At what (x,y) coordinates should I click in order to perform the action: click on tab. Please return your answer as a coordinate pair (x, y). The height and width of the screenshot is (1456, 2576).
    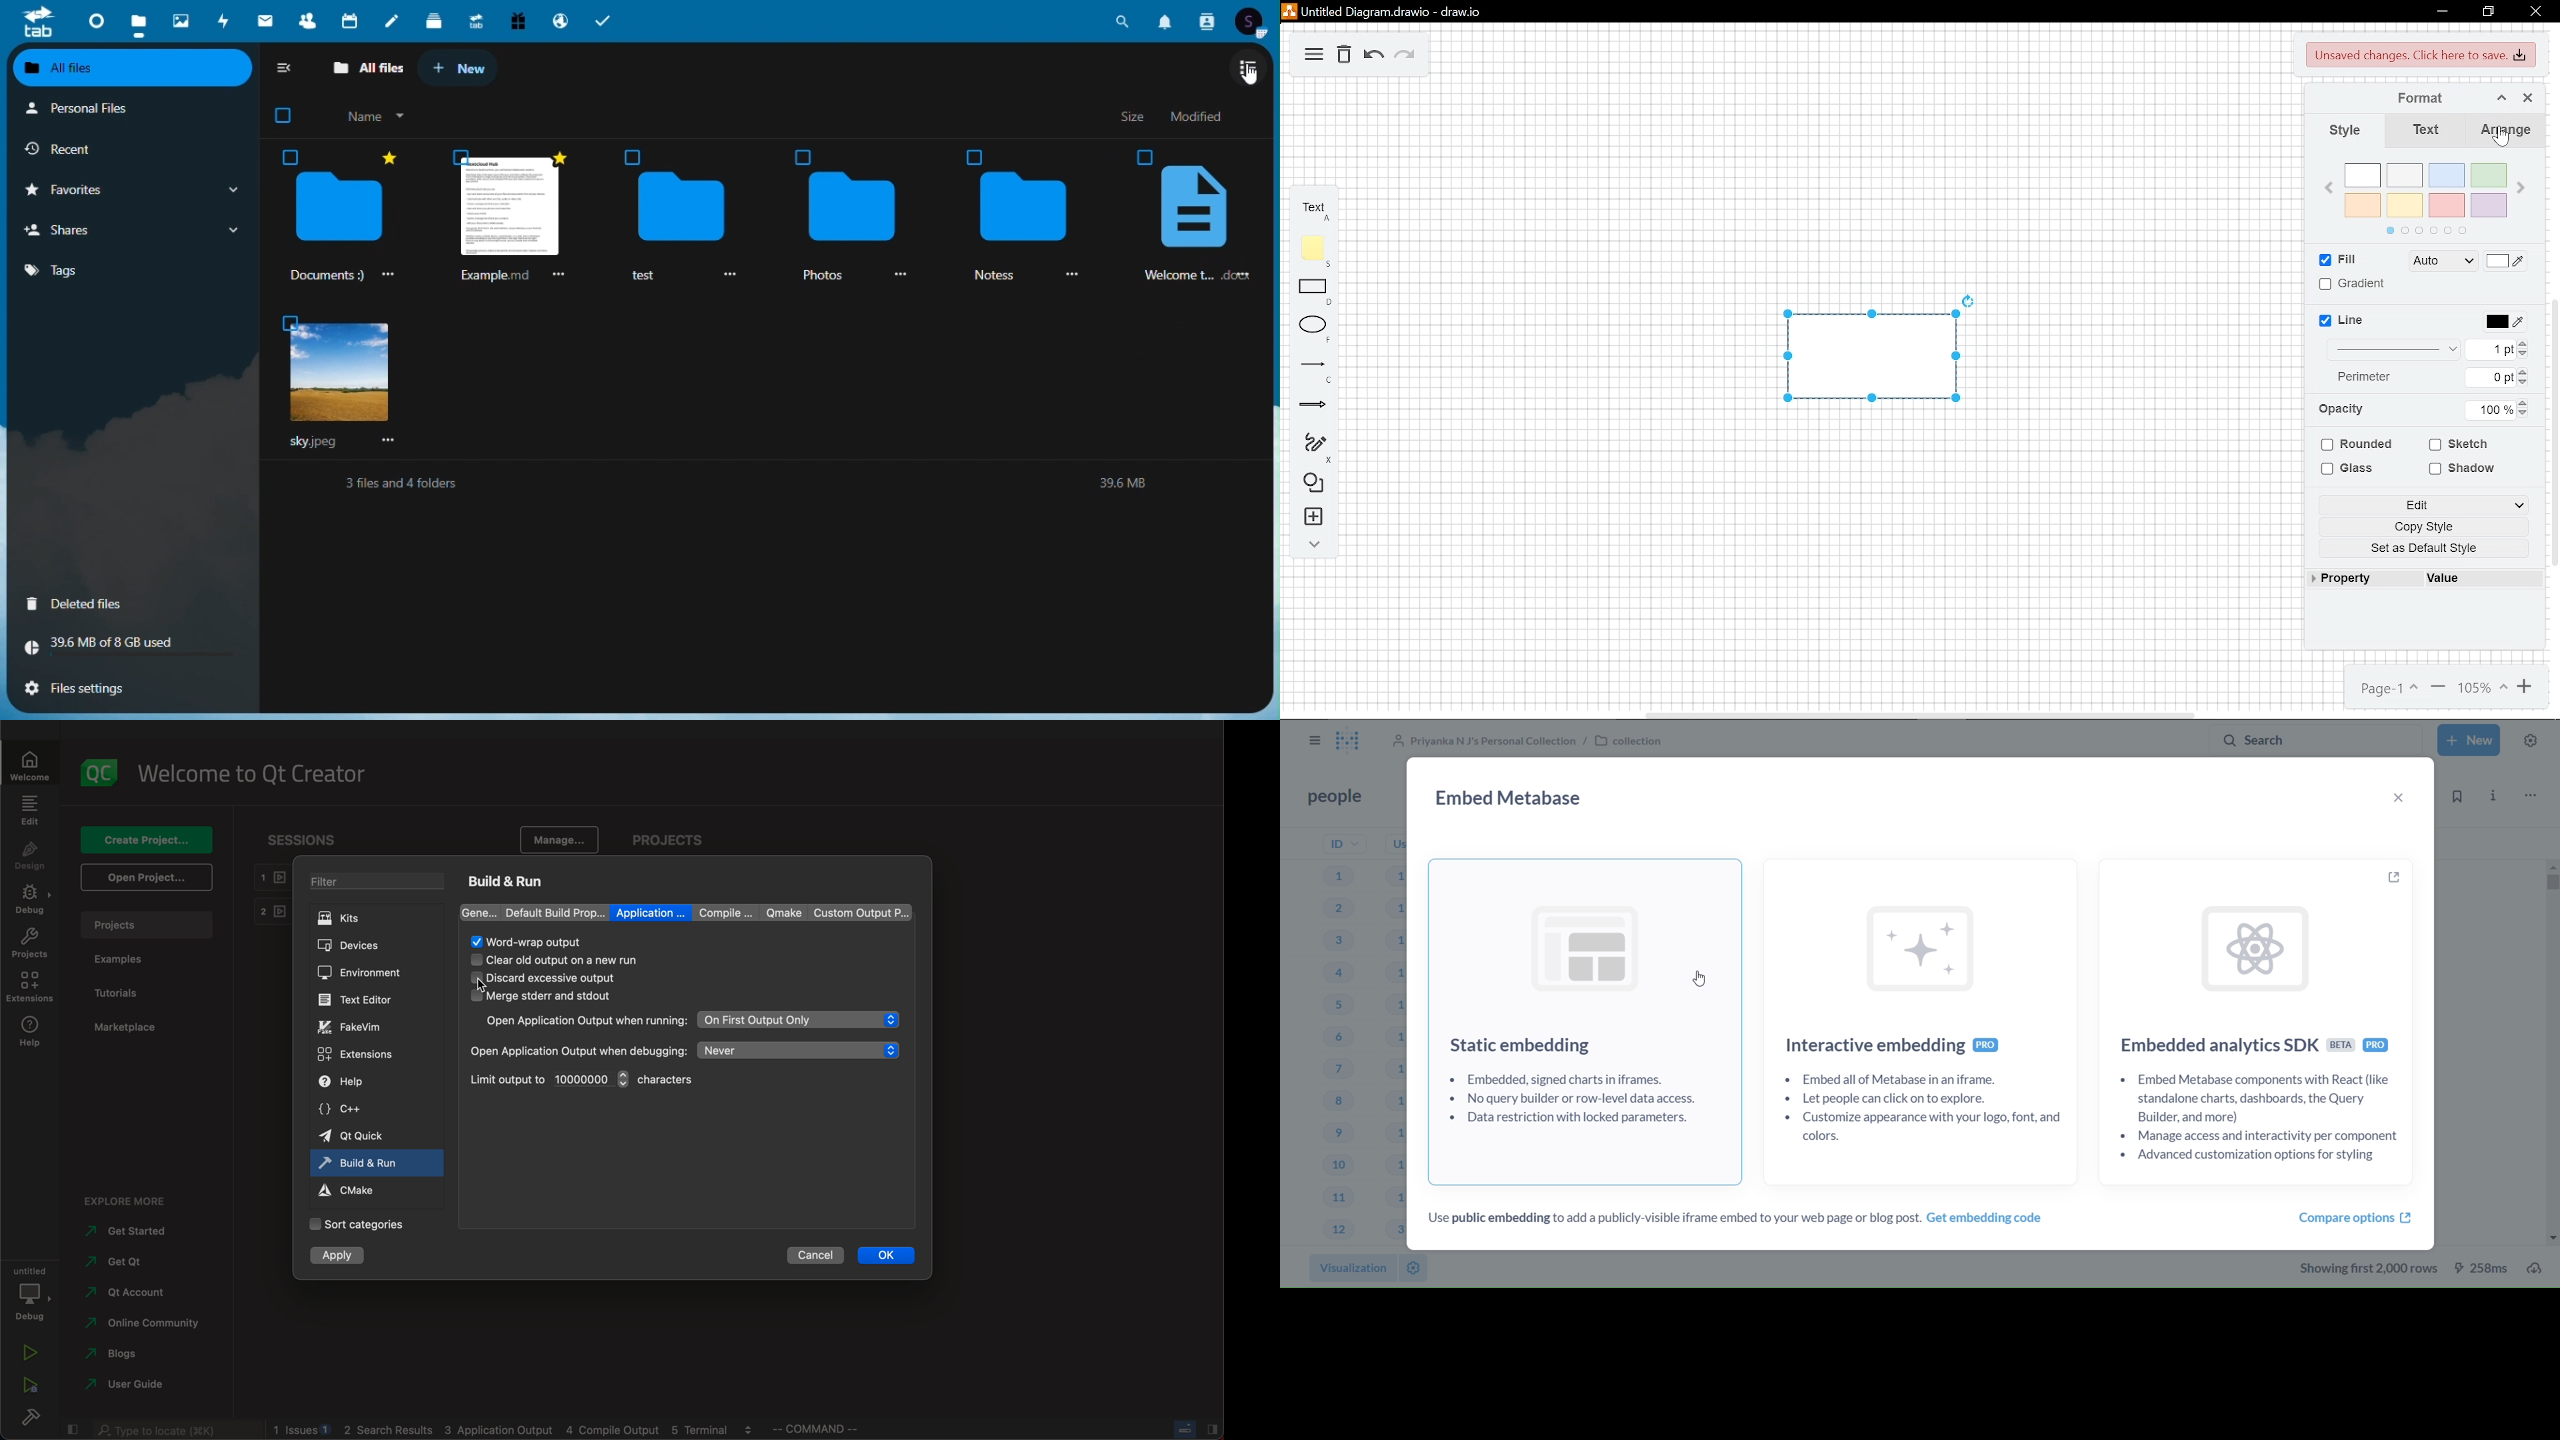
    Looking at the image, I should click on (34, 23).